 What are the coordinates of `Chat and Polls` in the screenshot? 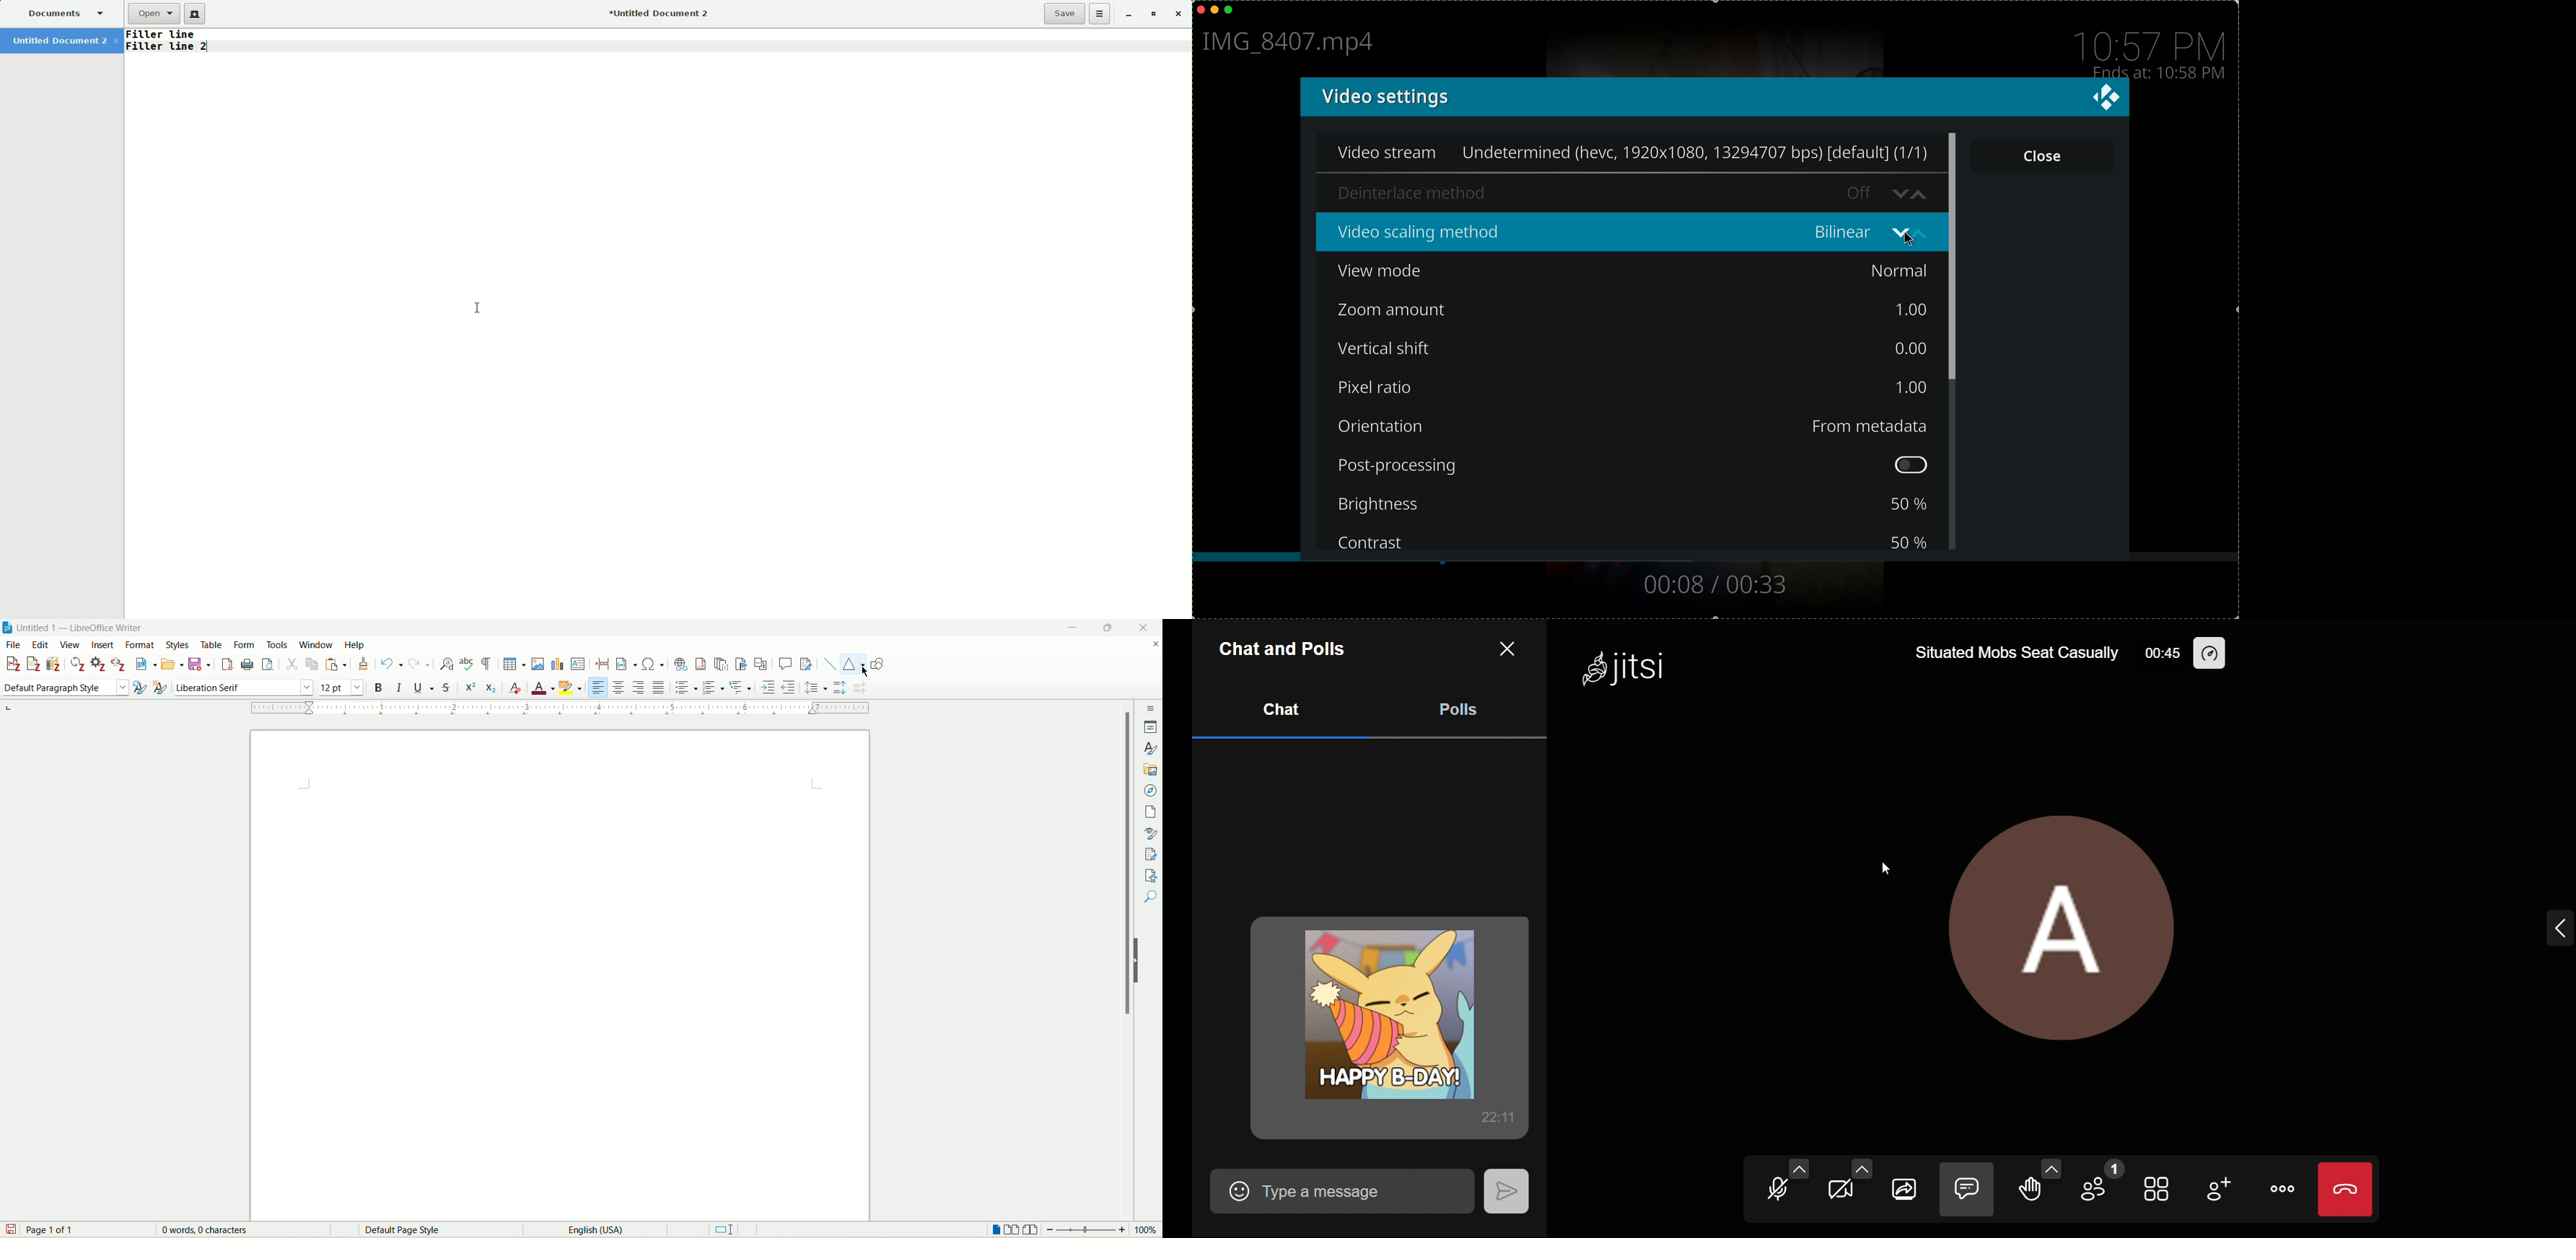 It's located at (1286, 651).